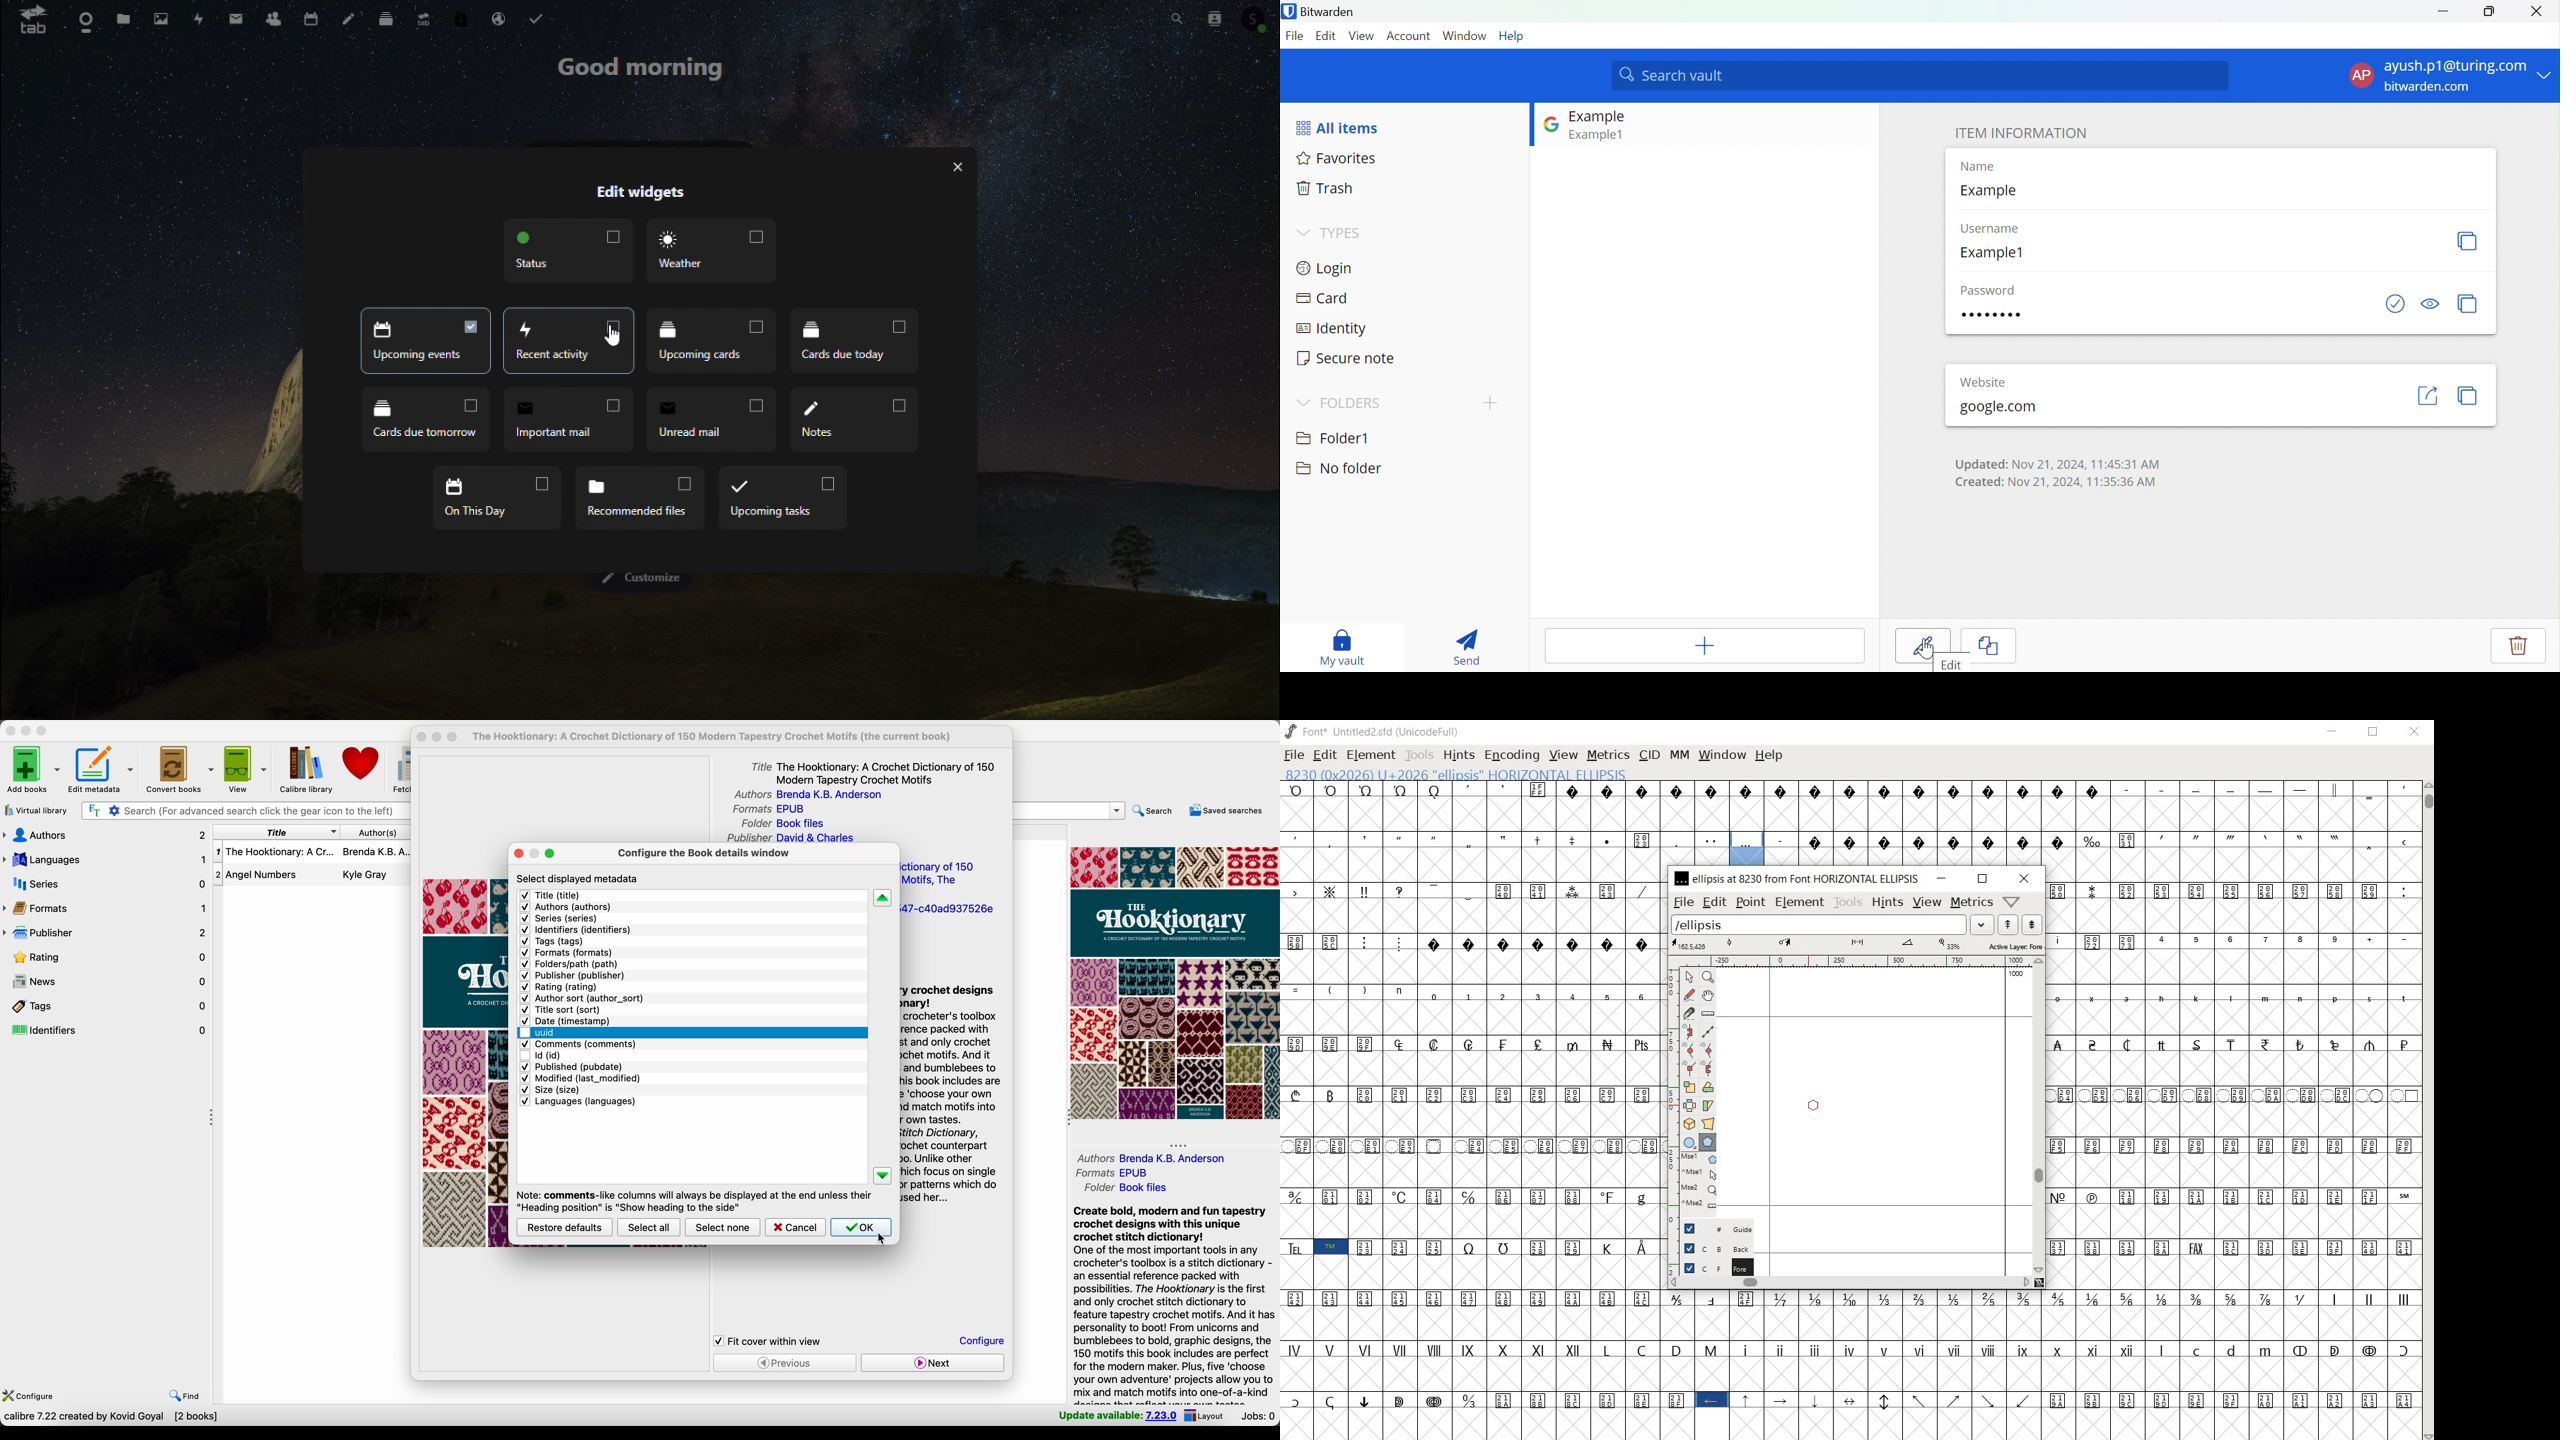 This screenshot has width=2576, height=1456. I want to click on My vault, so click(1343, 646).